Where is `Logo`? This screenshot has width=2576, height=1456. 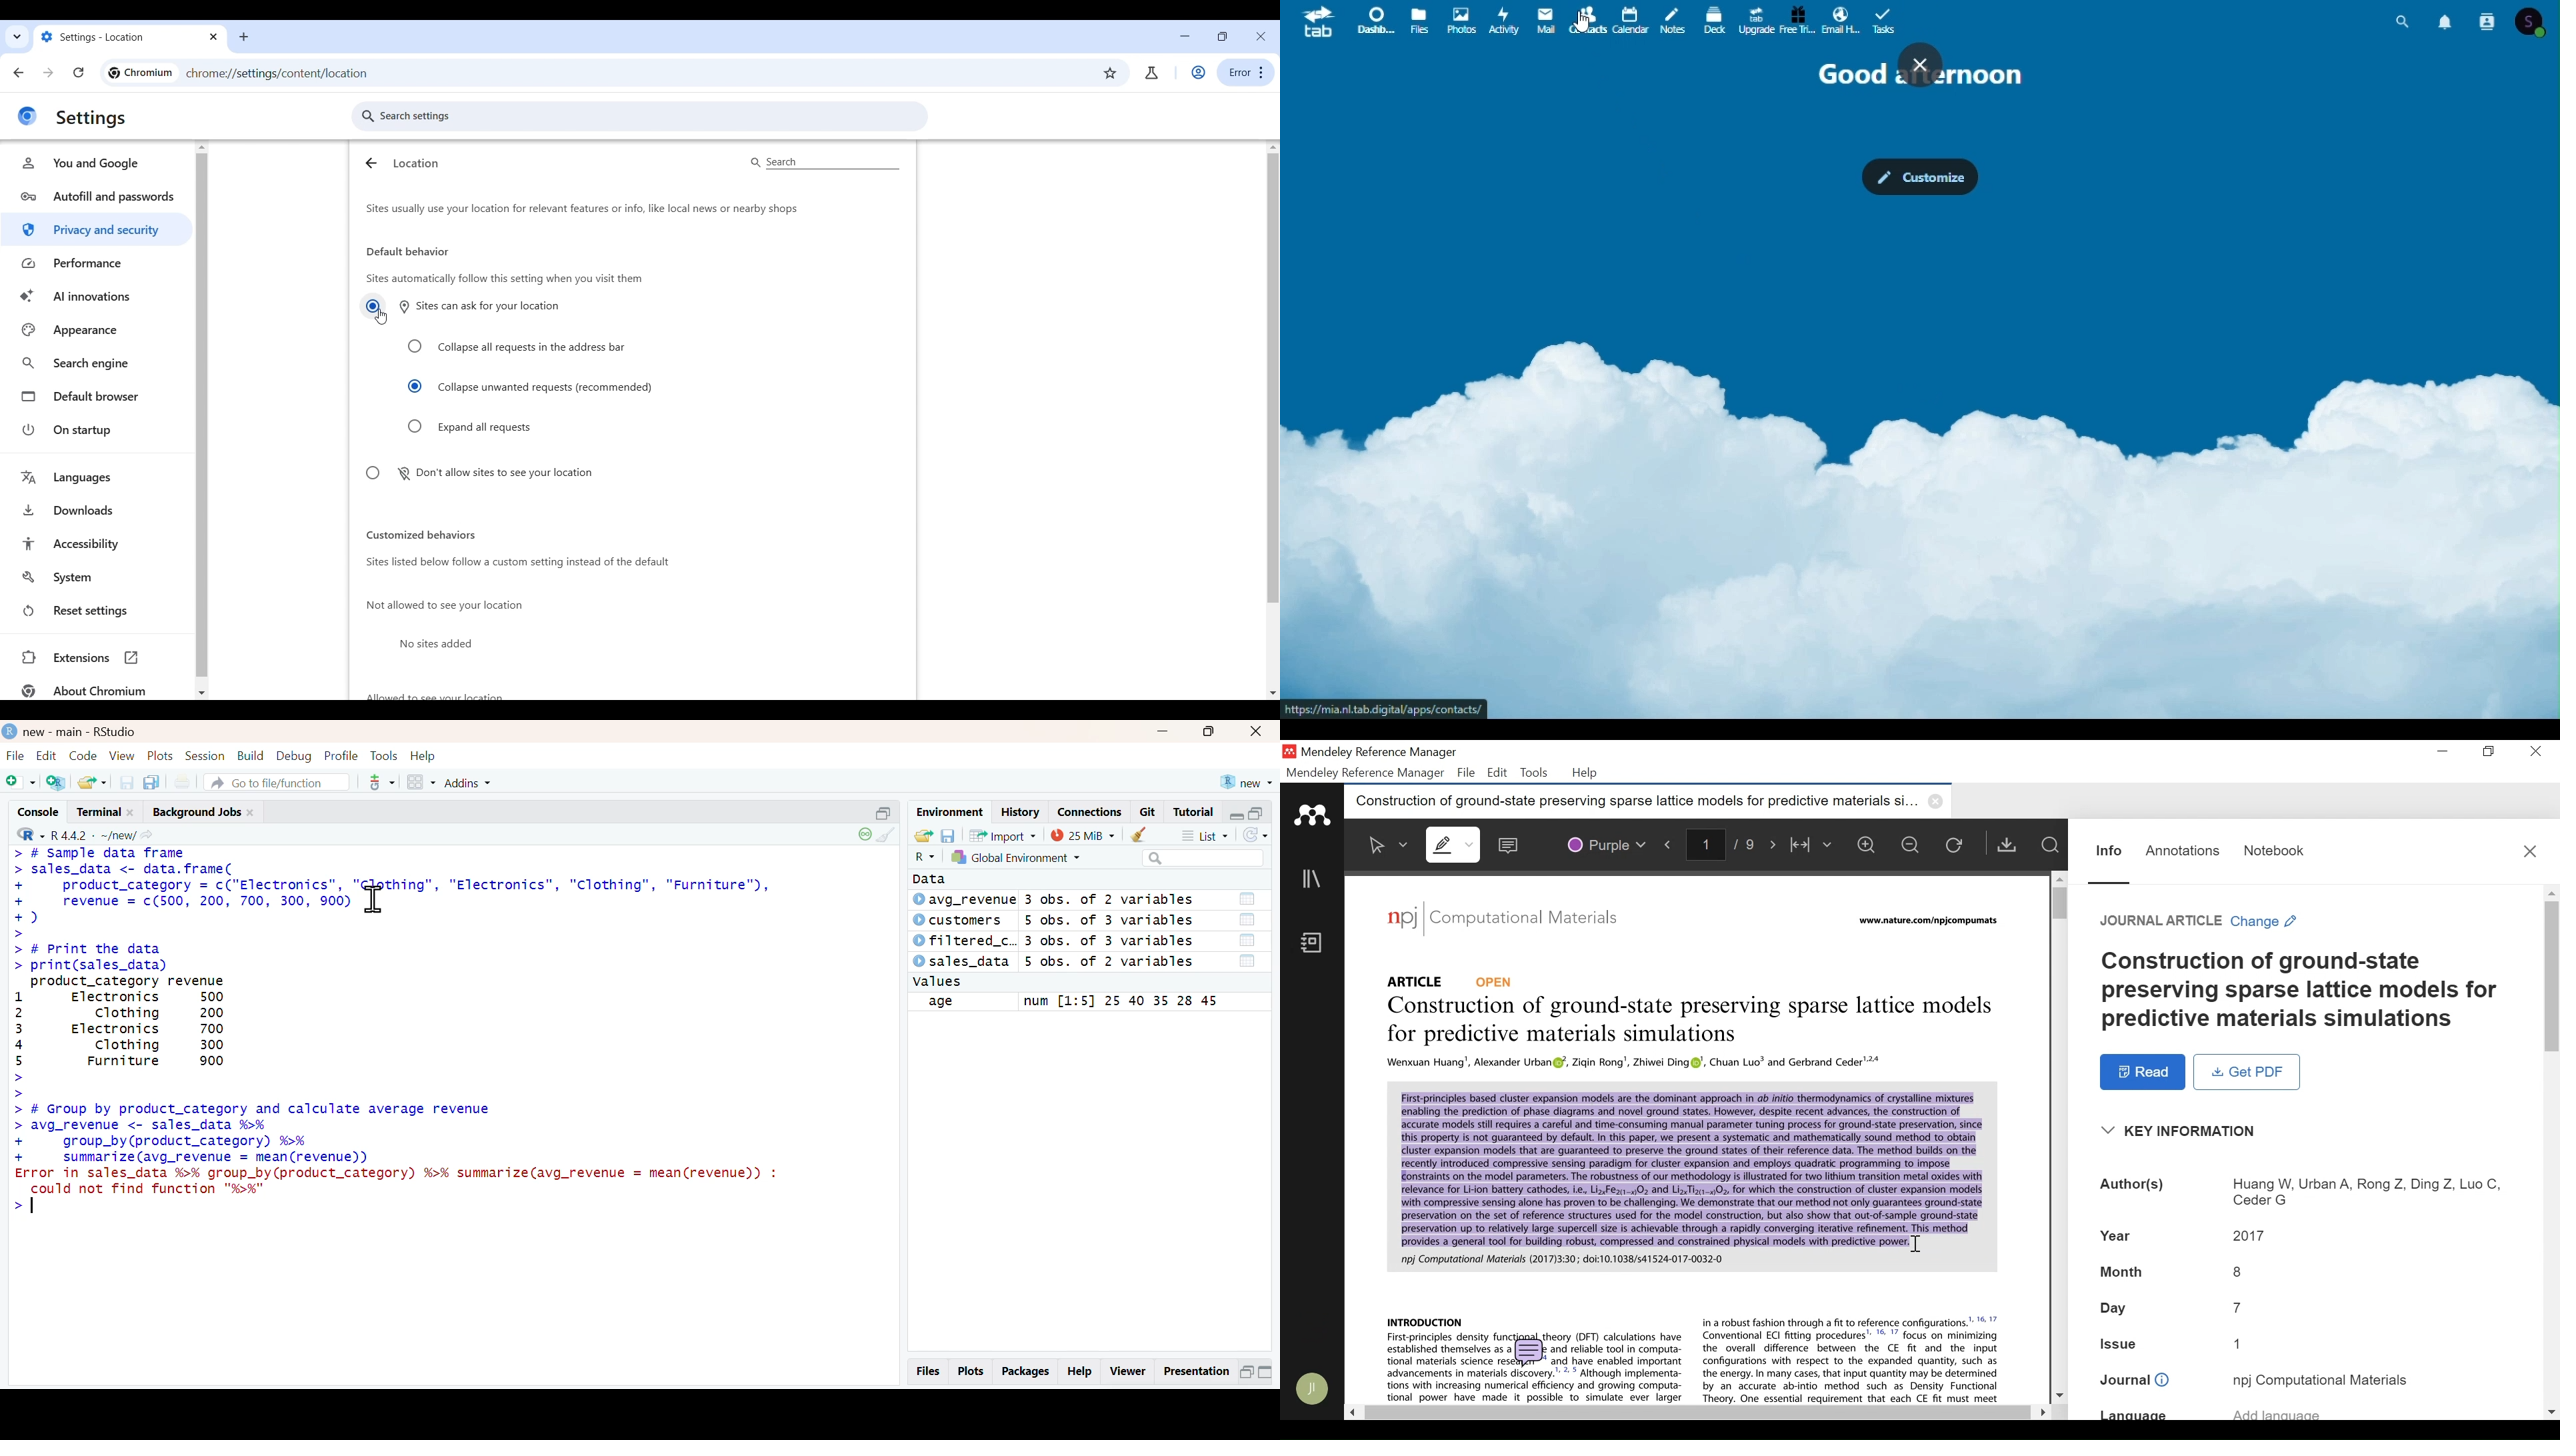
Logo is located at coordinates (10, 731).